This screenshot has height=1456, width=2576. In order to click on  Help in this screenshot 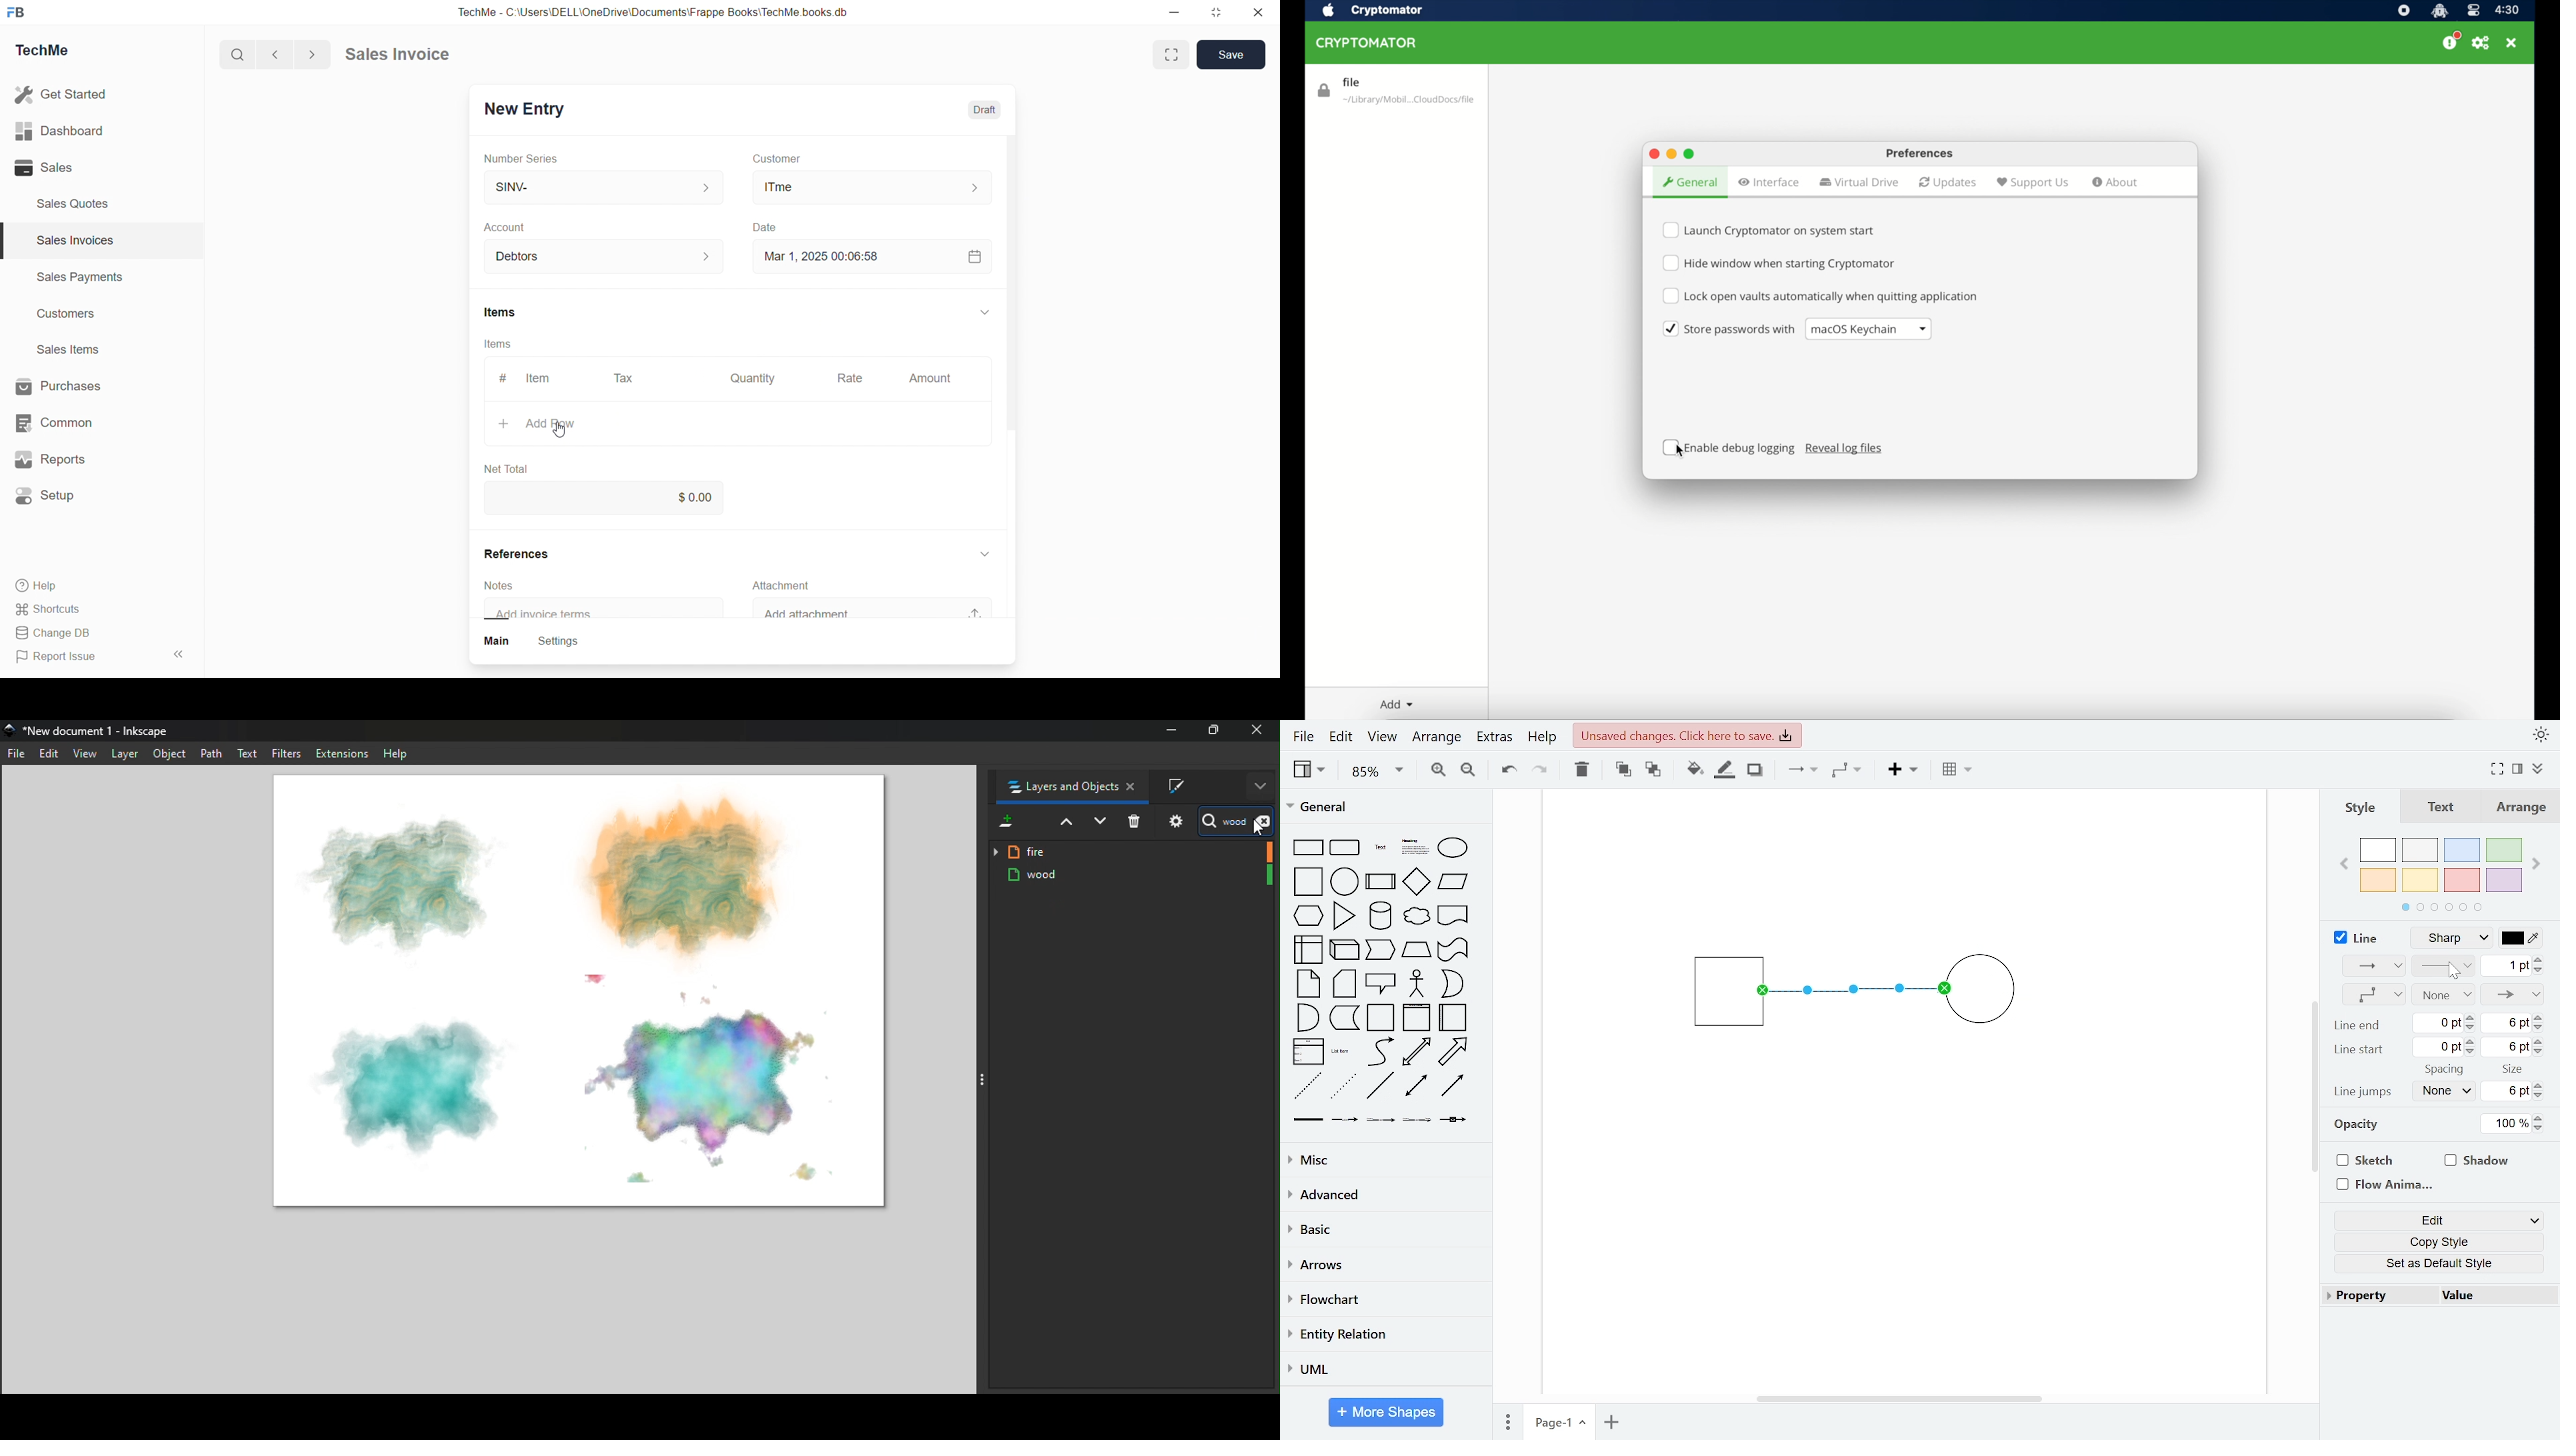, I will do `click(43, 588)`.